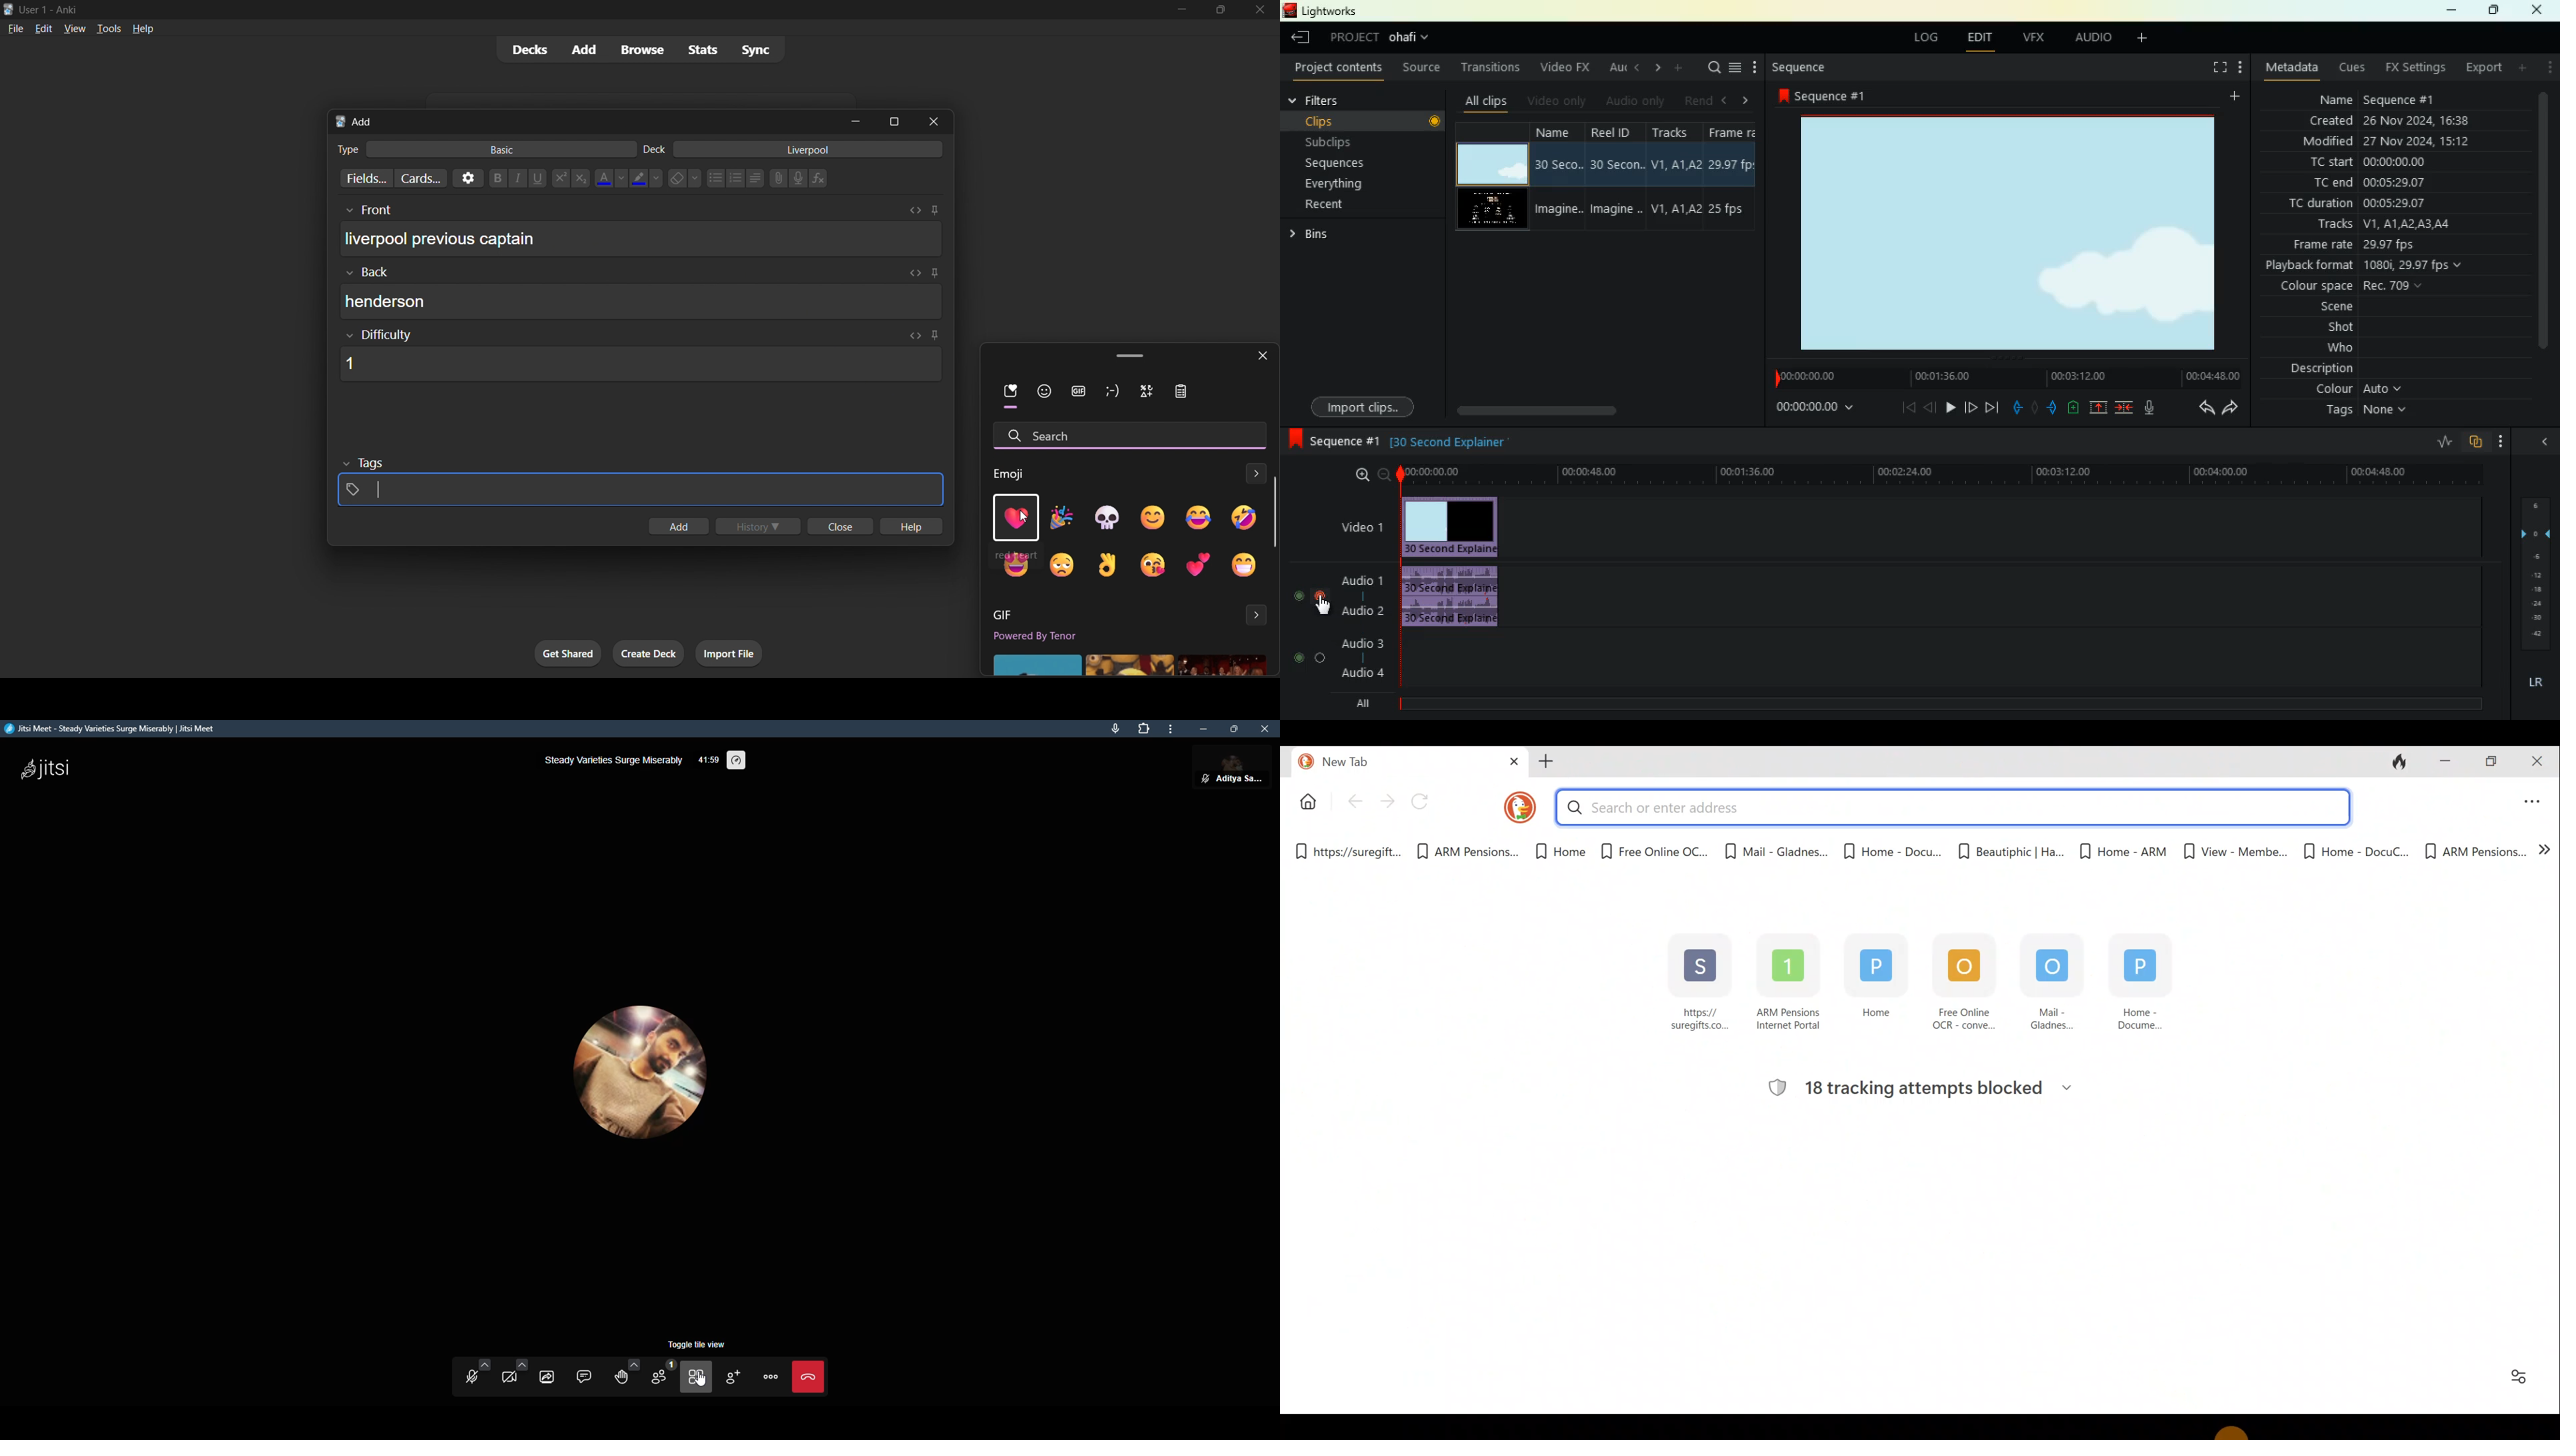  I want to click on windows emoji tab, so click(1111, 354).